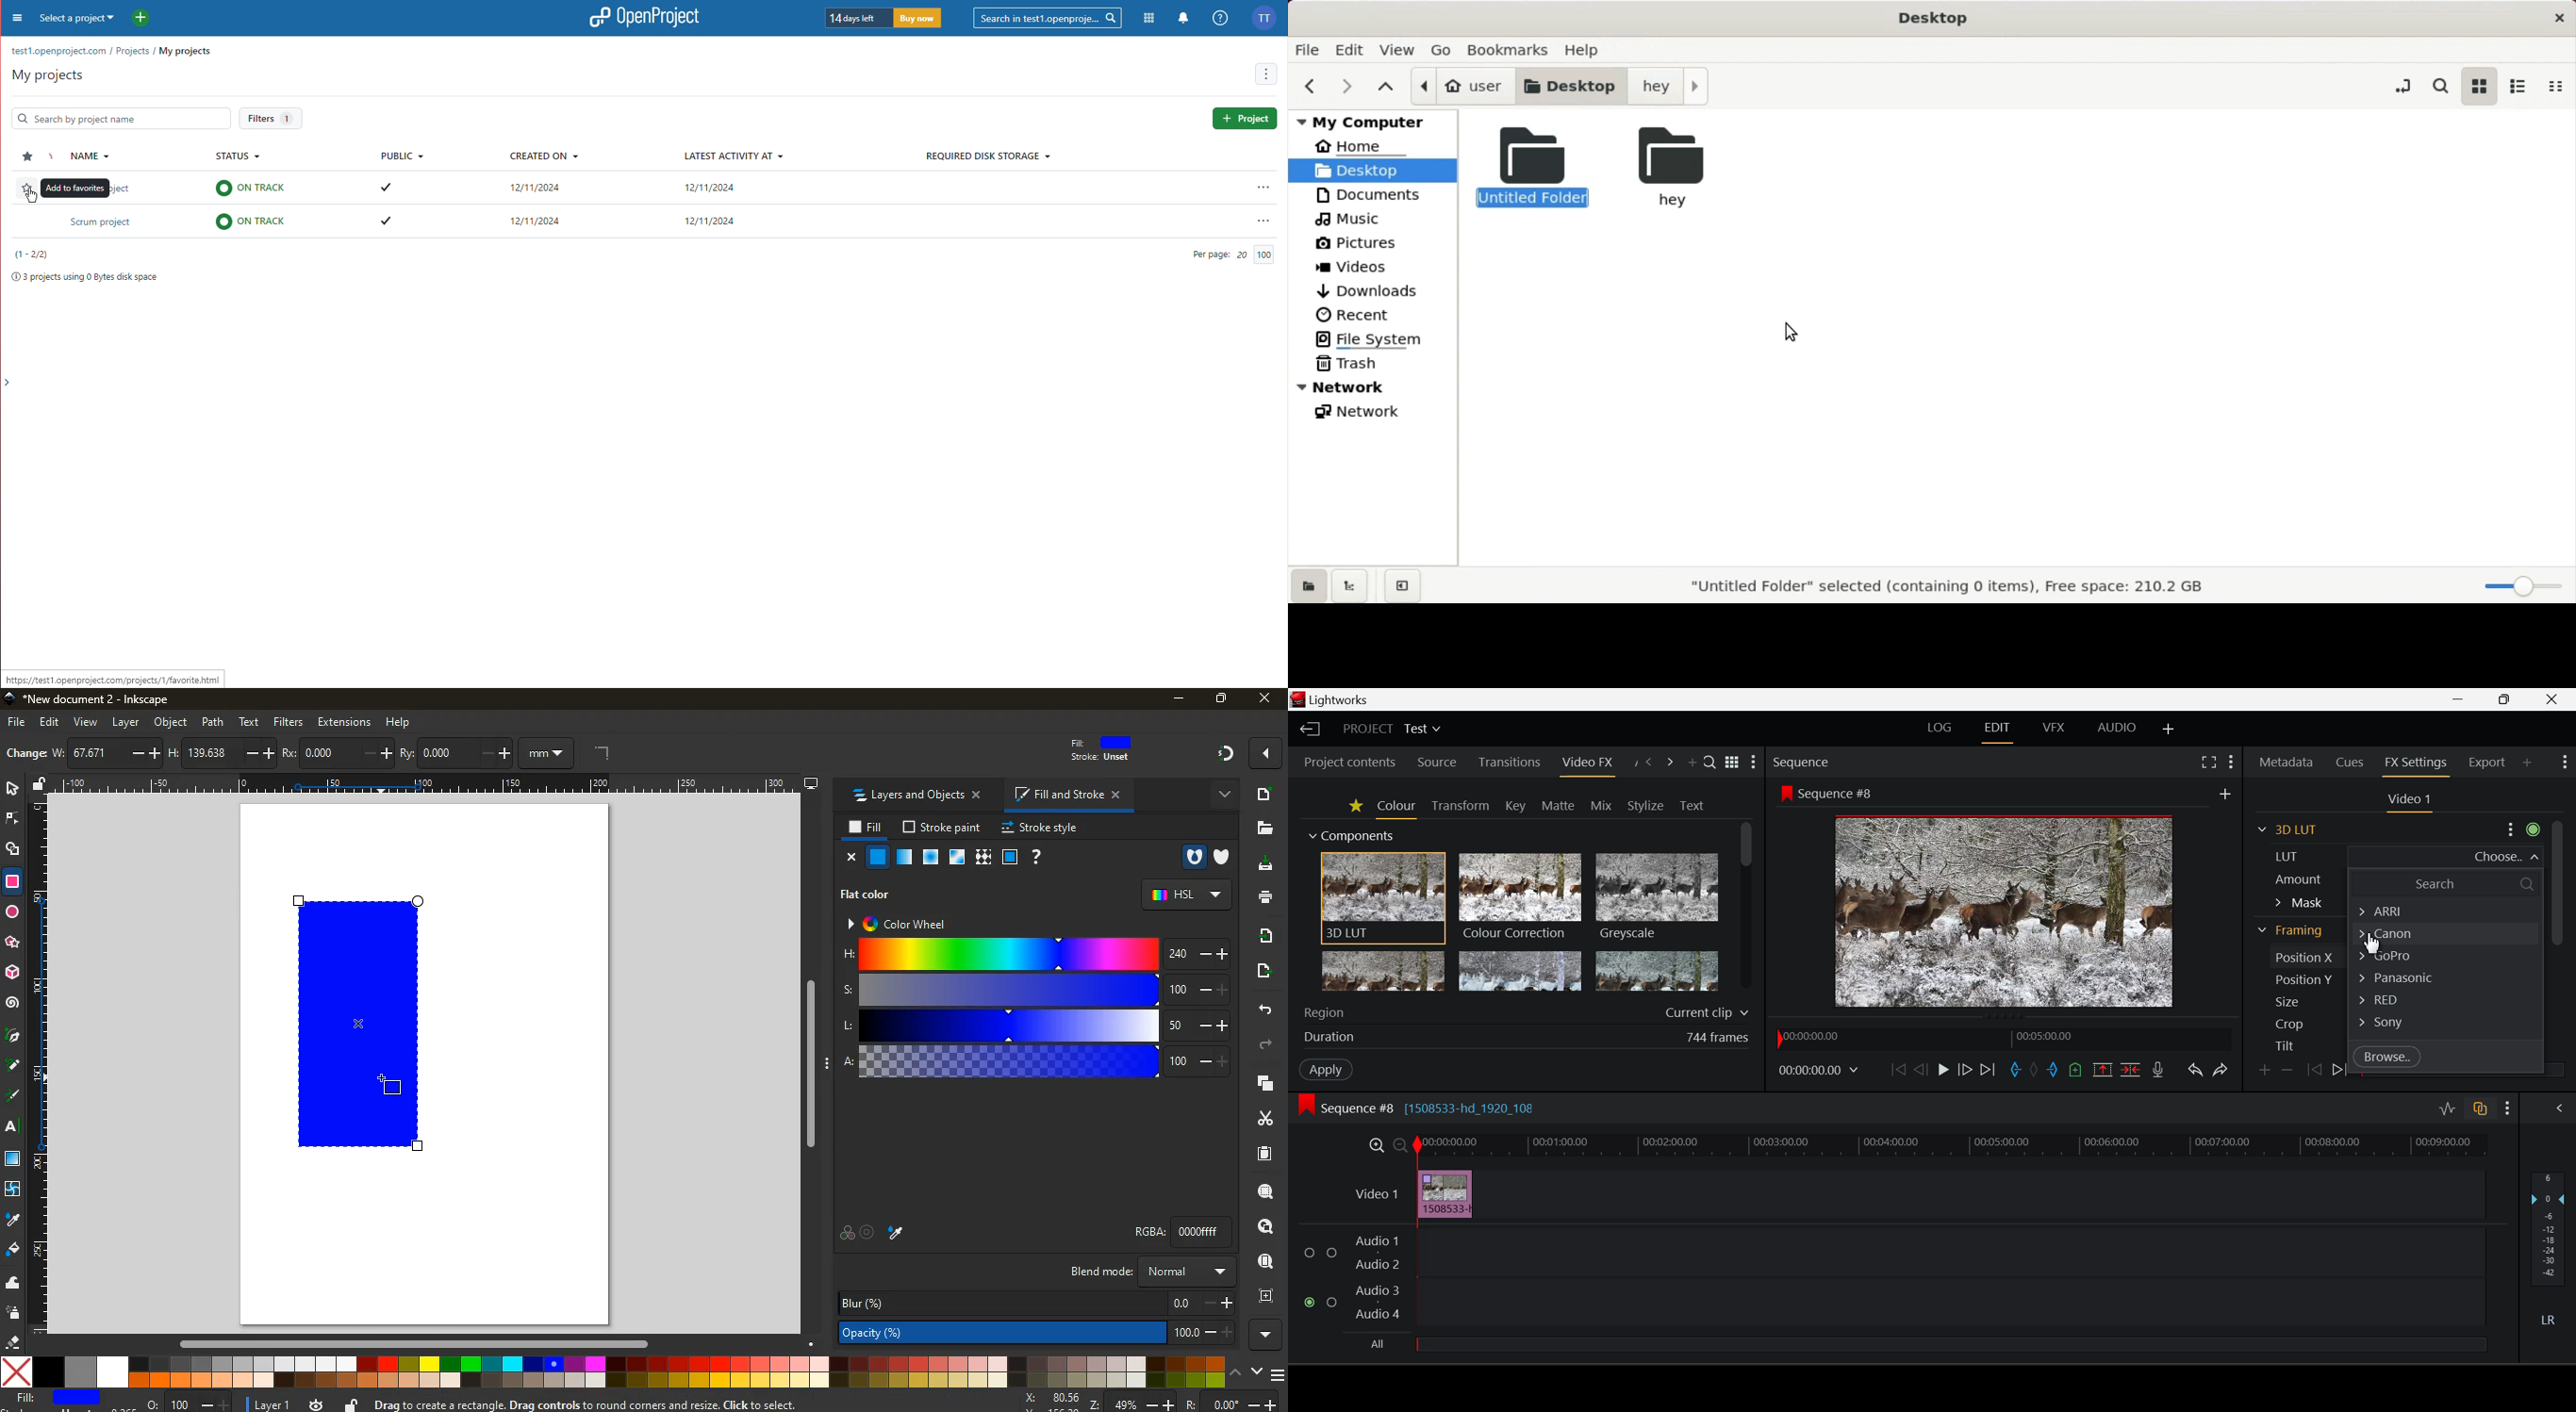  I want to click on Remove keyframe, so click(2287, 1073).